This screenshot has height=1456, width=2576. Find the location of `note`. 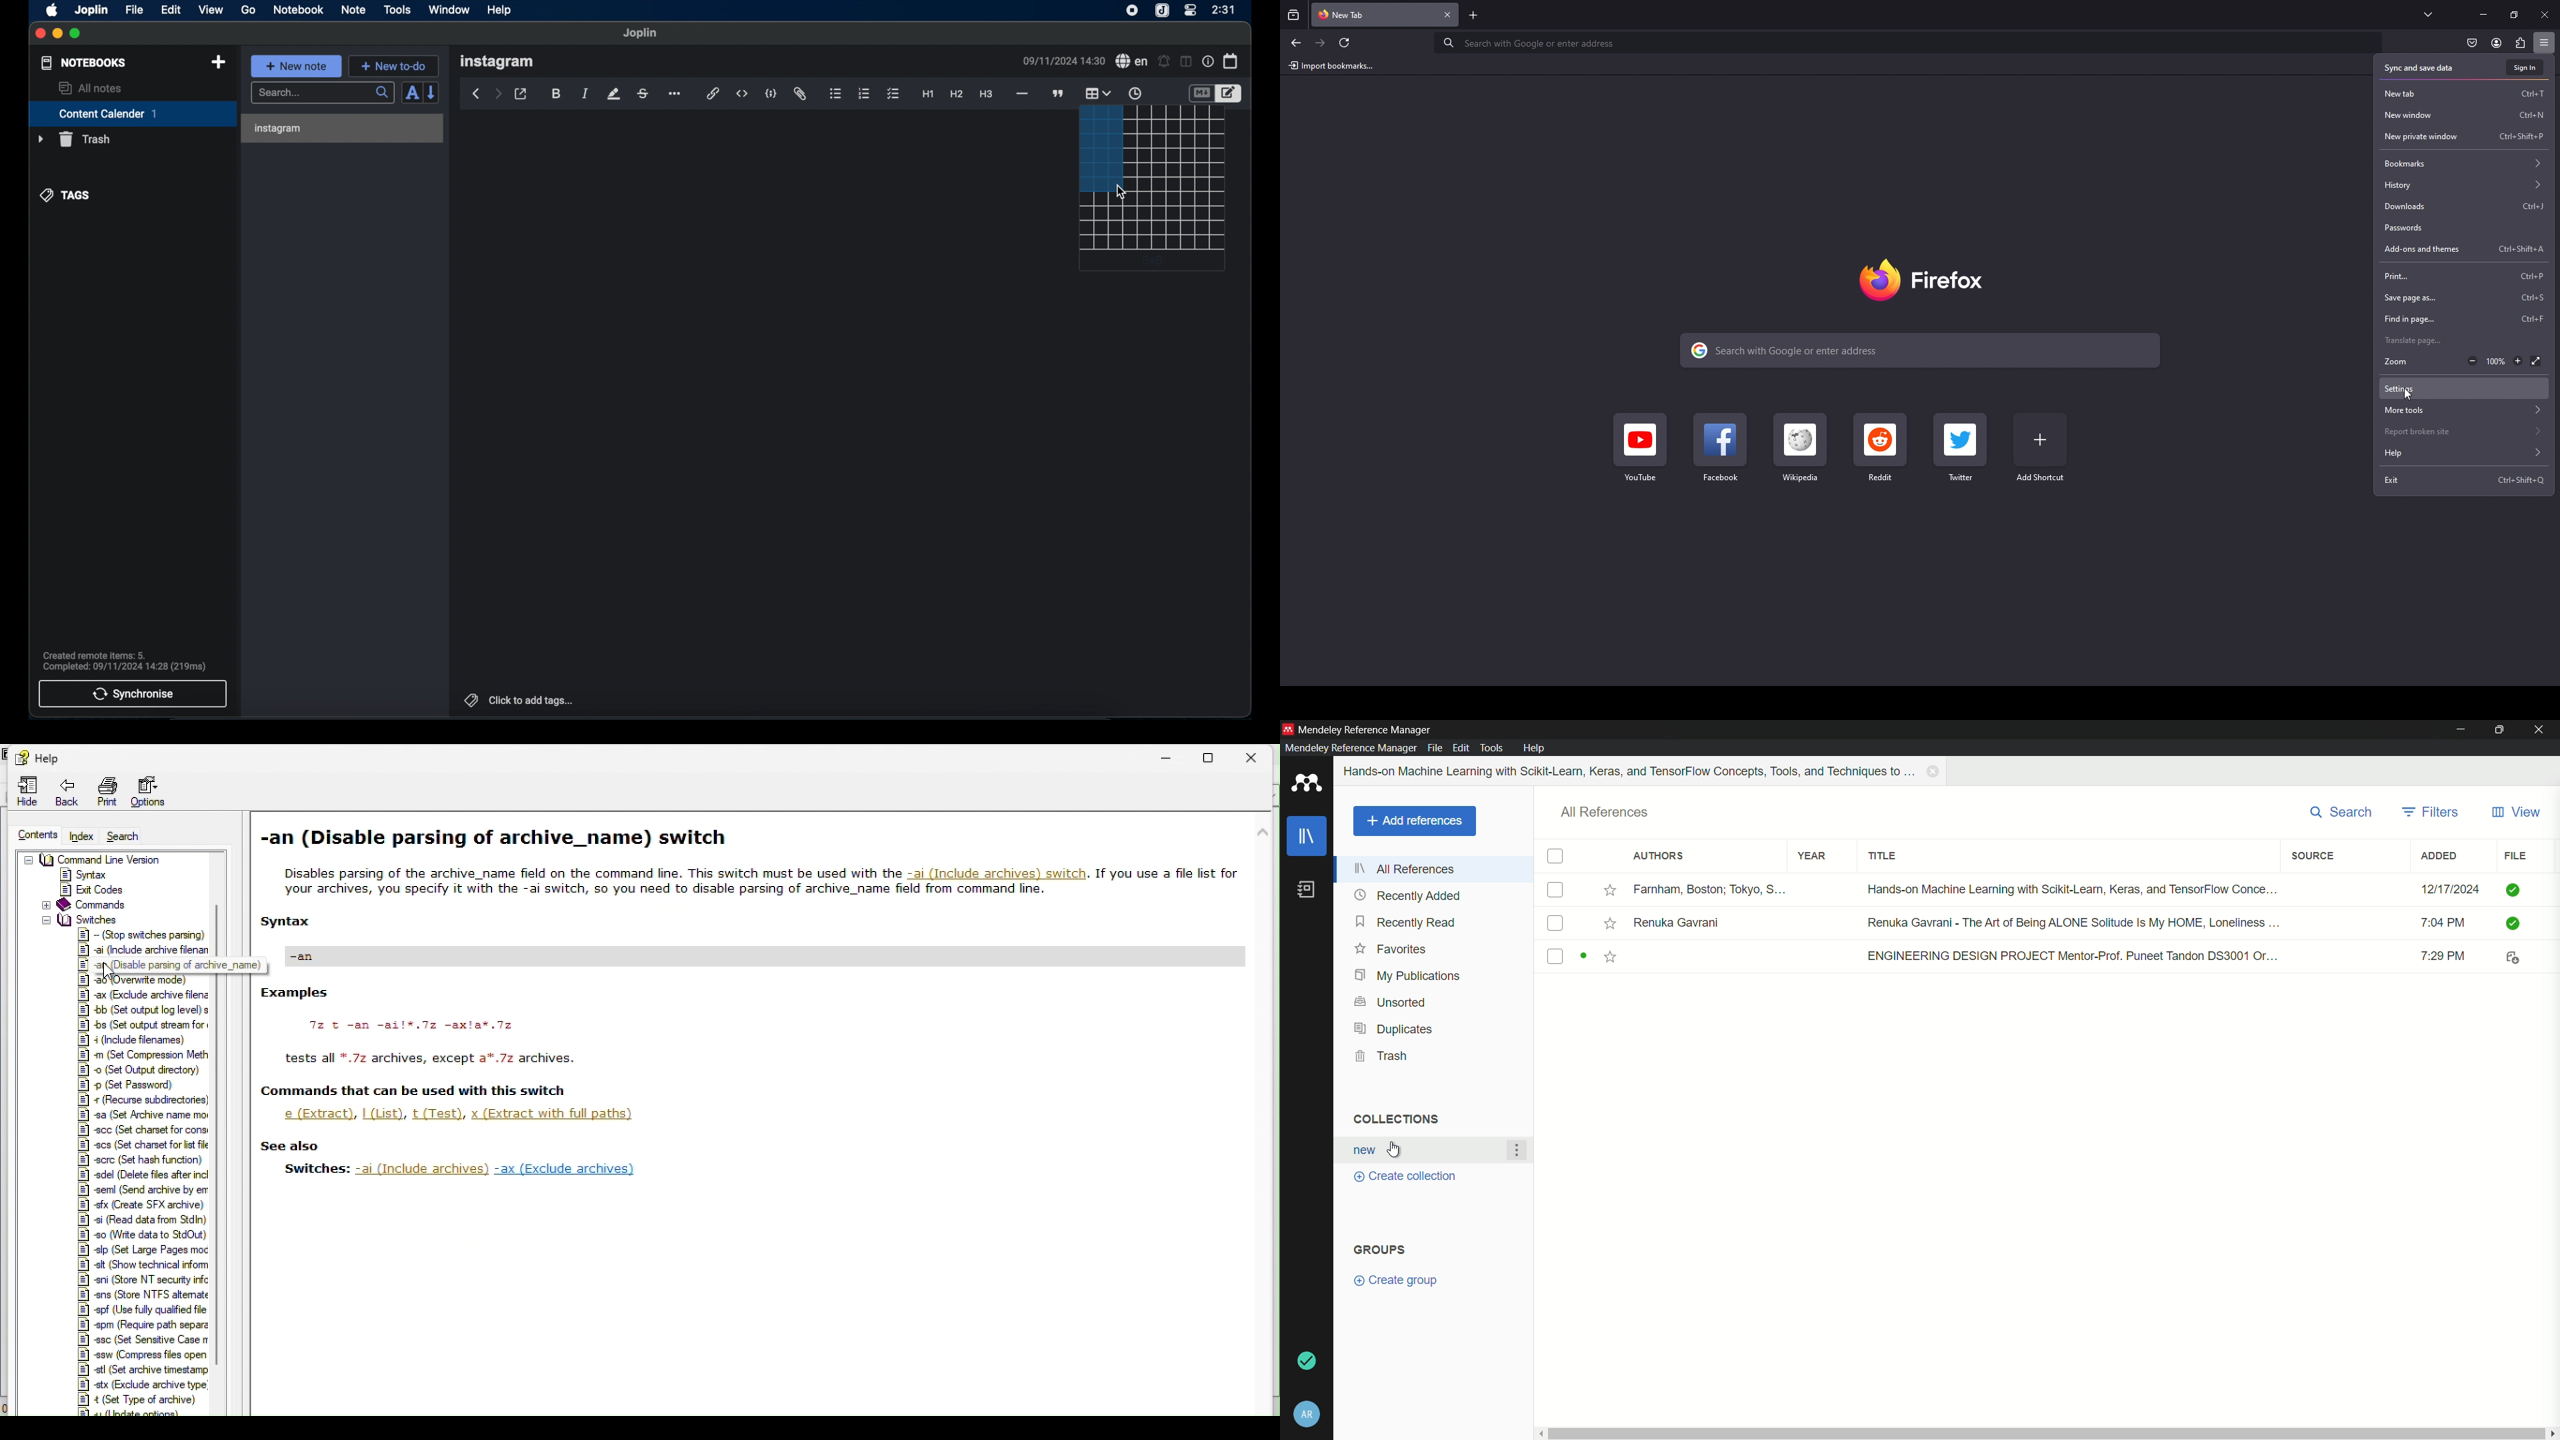

note is located at coordinates (353, 11).